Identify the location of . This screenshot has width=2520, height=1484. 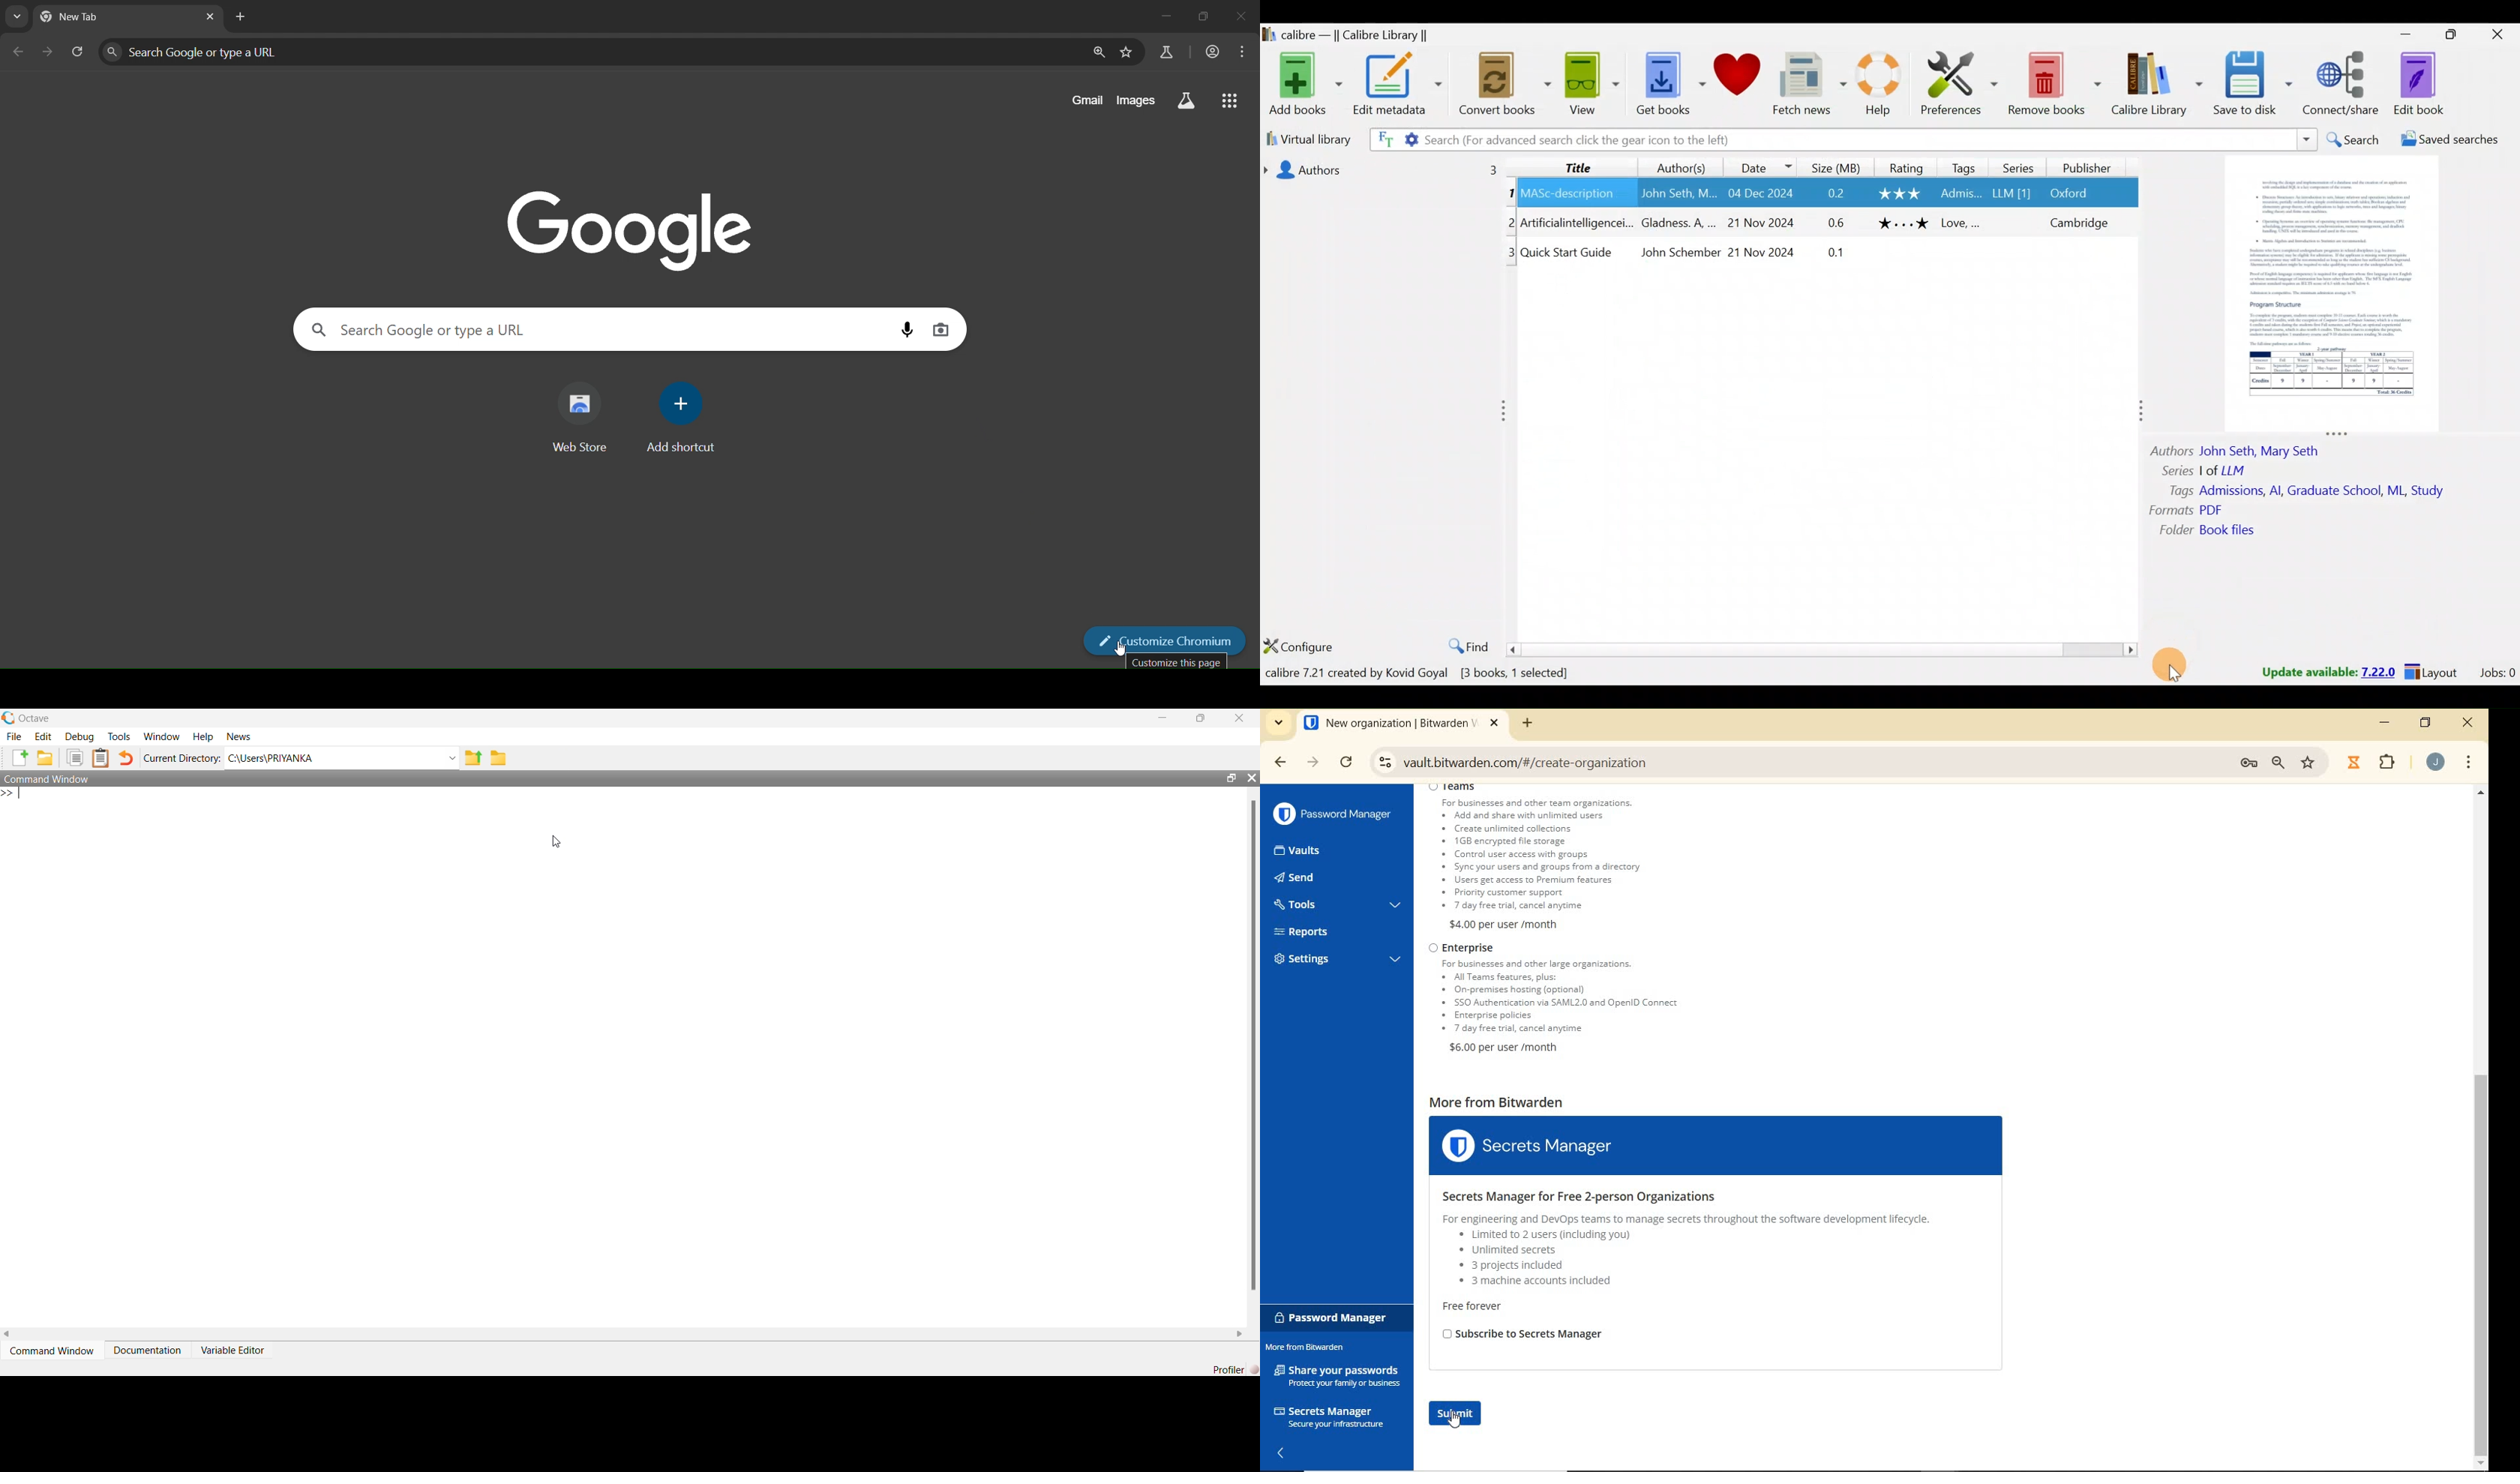
(2079, 193).